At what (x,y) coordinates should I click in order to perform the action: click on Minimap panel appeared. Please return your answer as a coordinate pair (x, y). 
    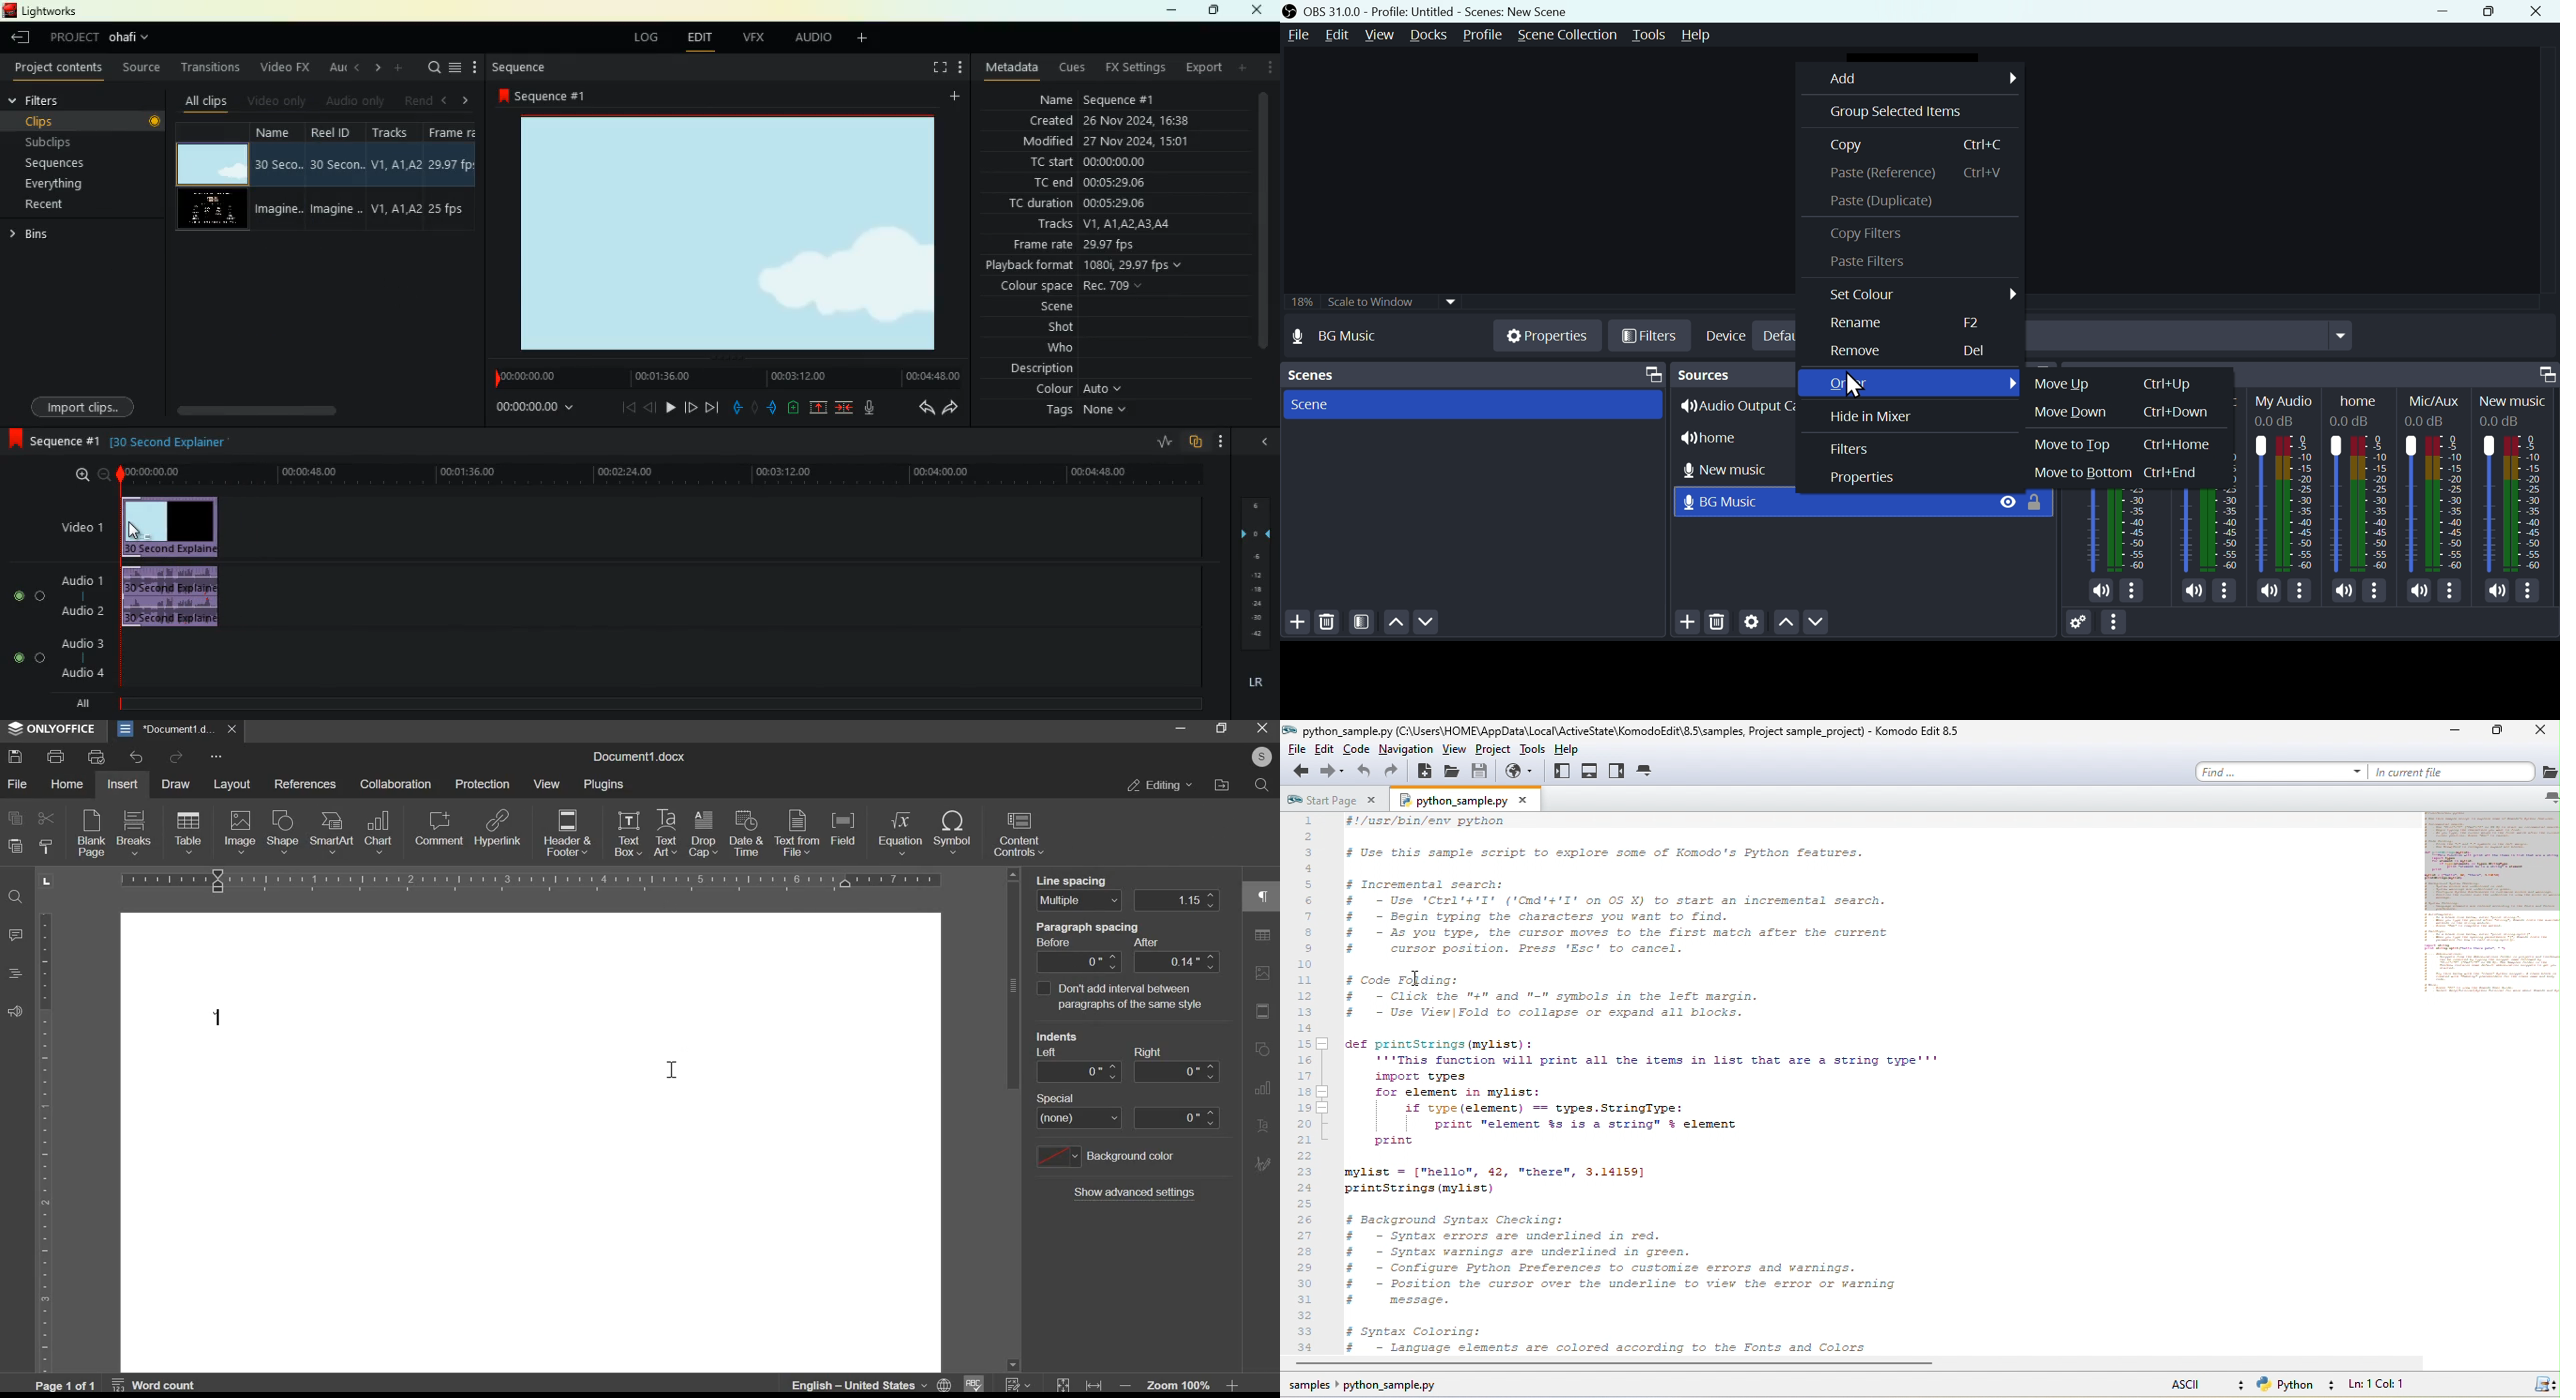
    Looking at the image, I should click on (2479, 921).